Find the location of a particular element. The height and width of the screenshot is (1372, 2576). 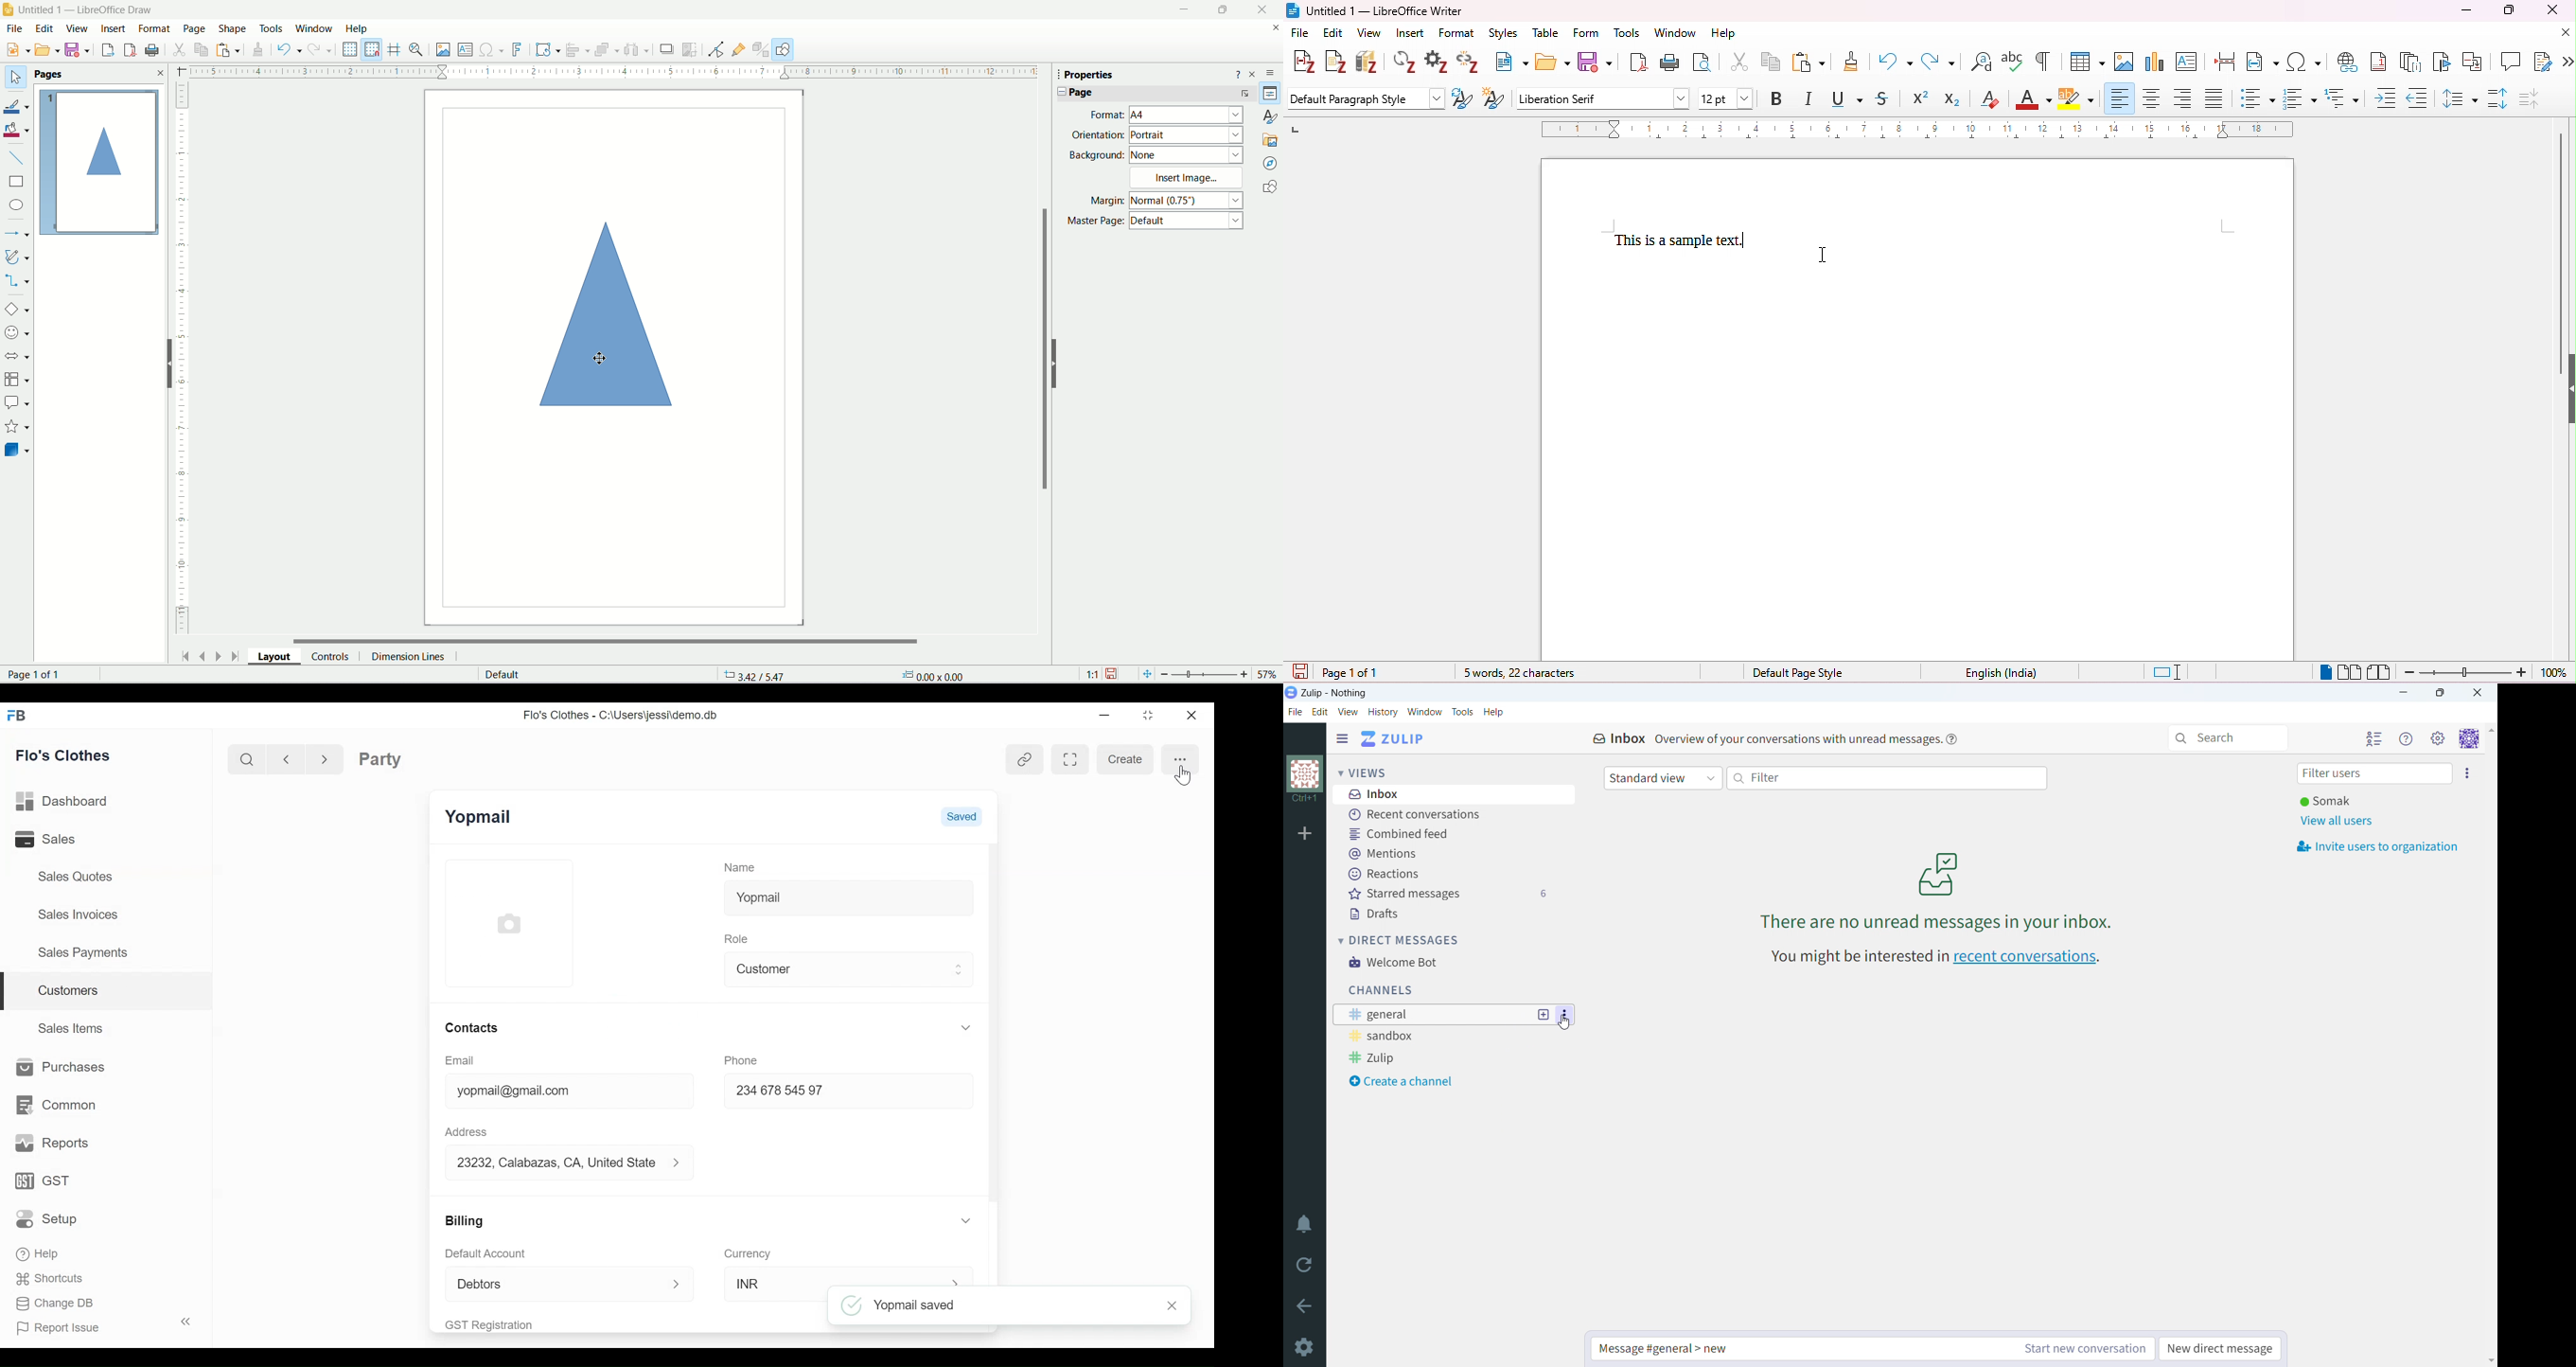

Help is located at coordinates (39, 1252).